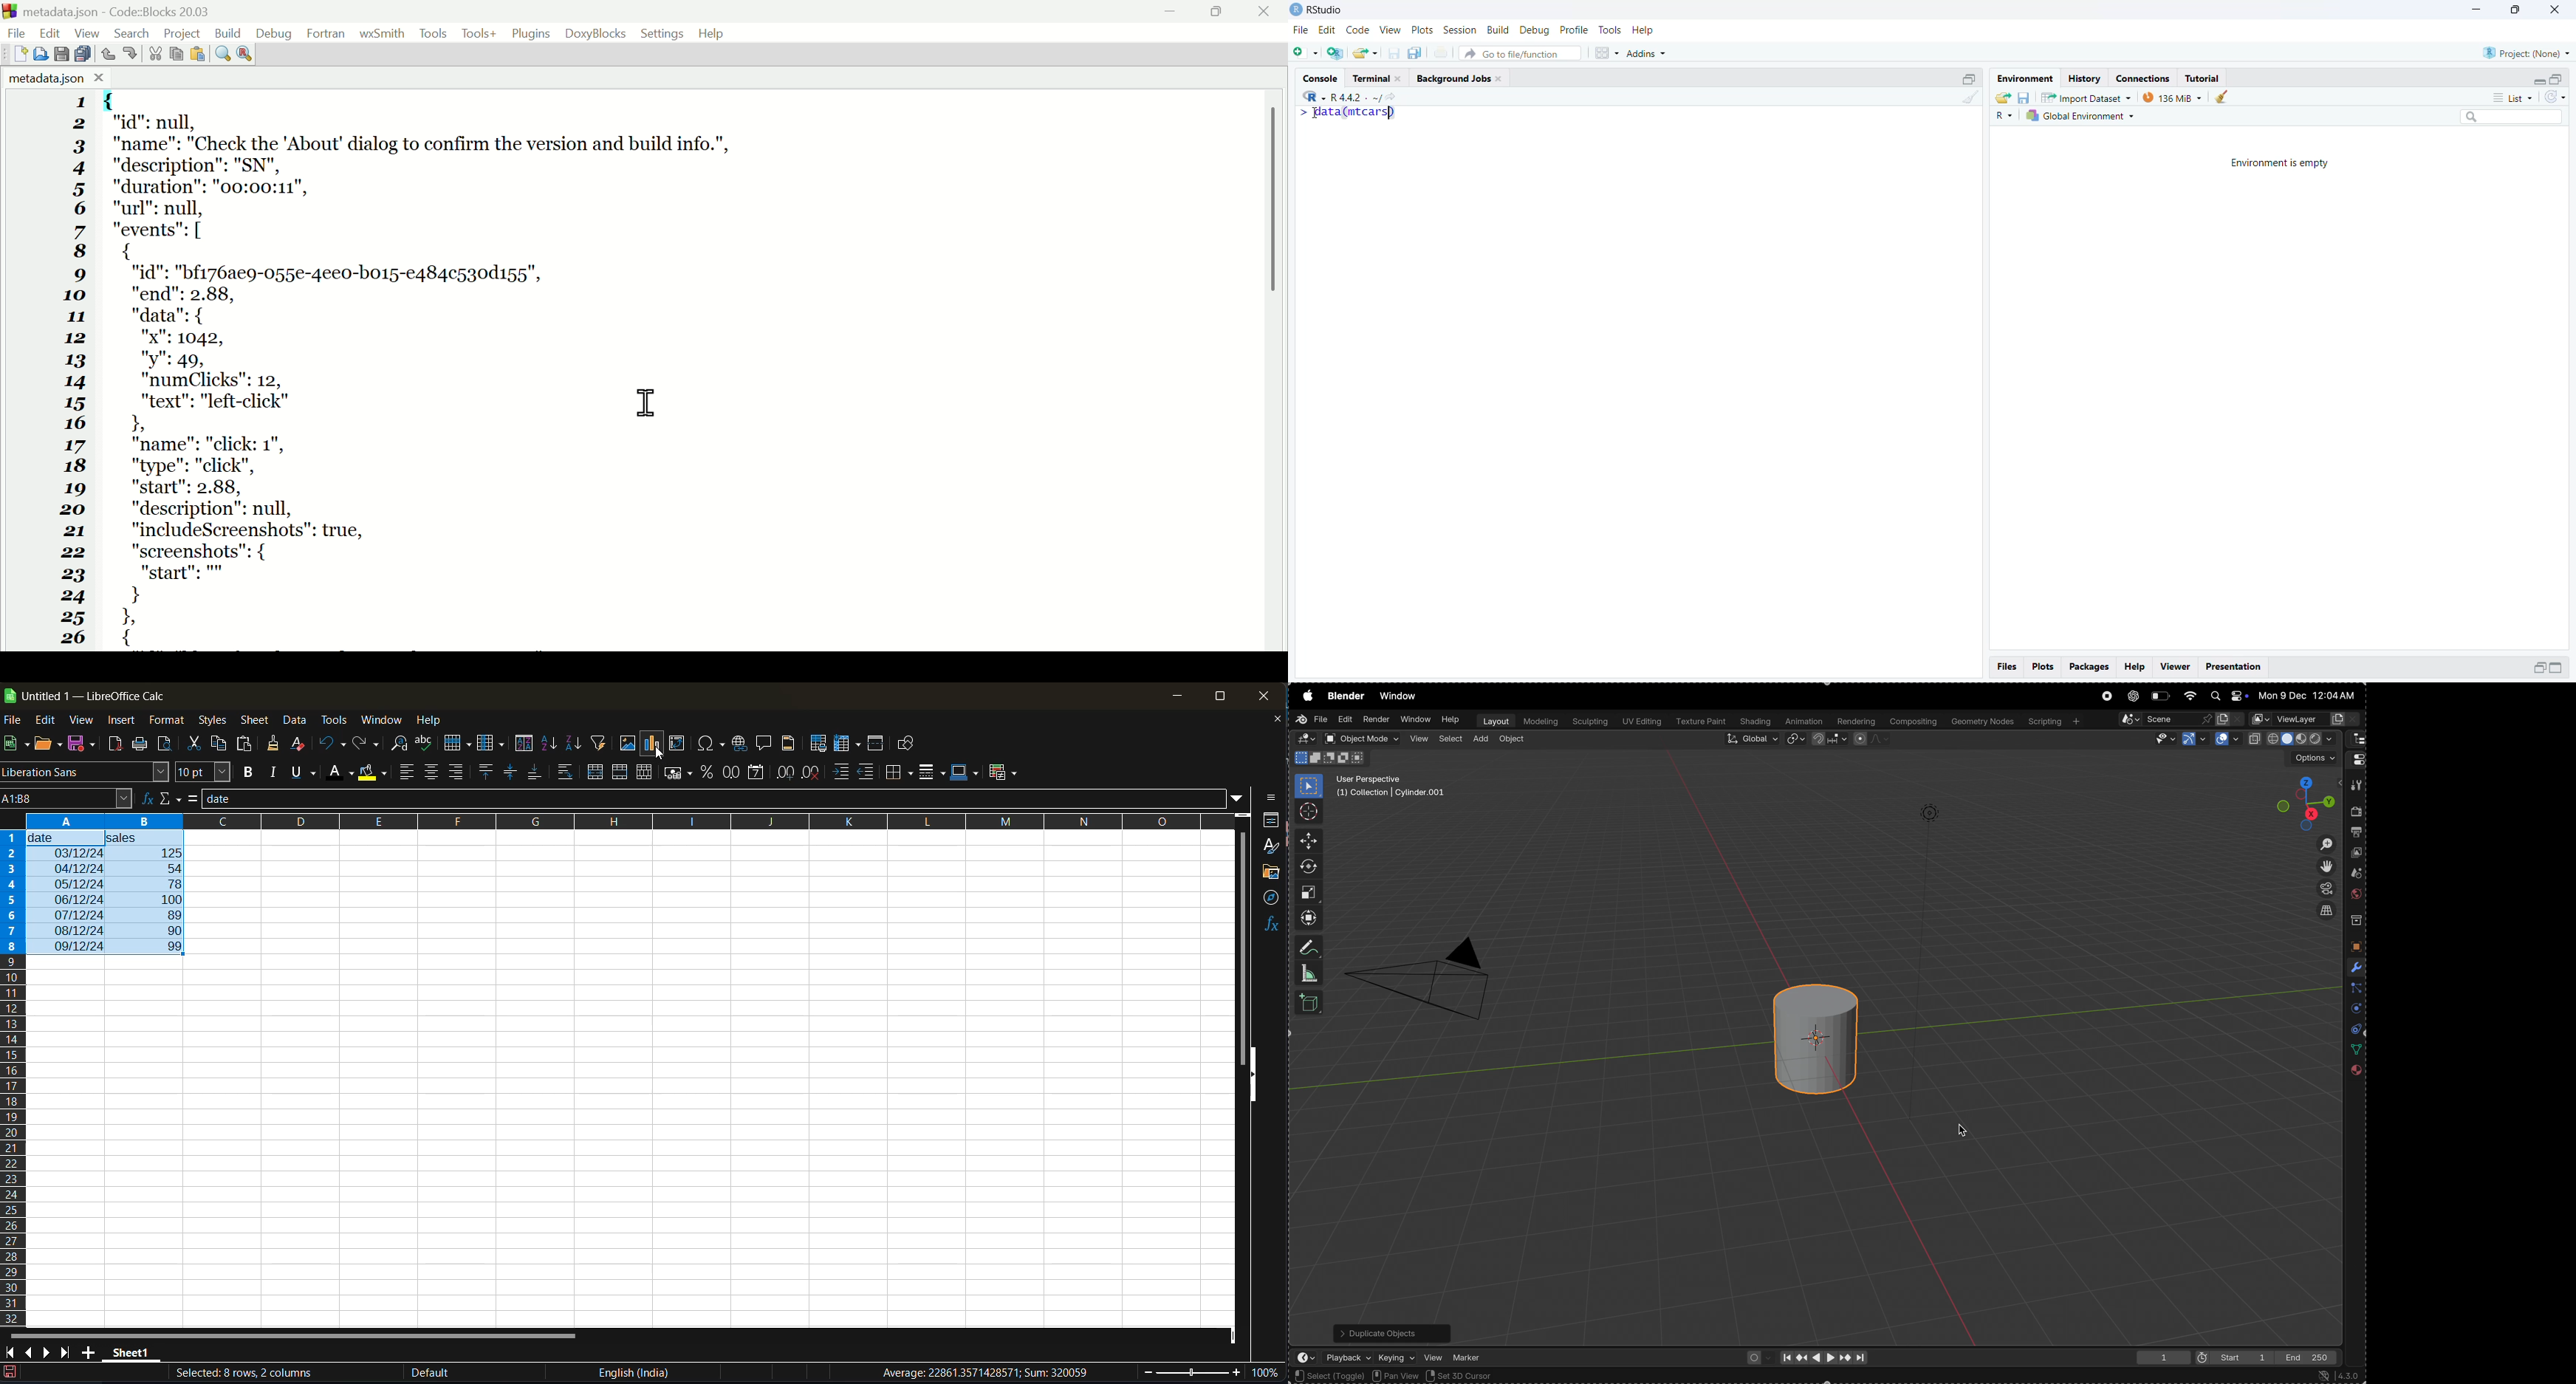 The height and width of the screenshot is (1400, 2576). I want to click on version, so click(2340, 1376).